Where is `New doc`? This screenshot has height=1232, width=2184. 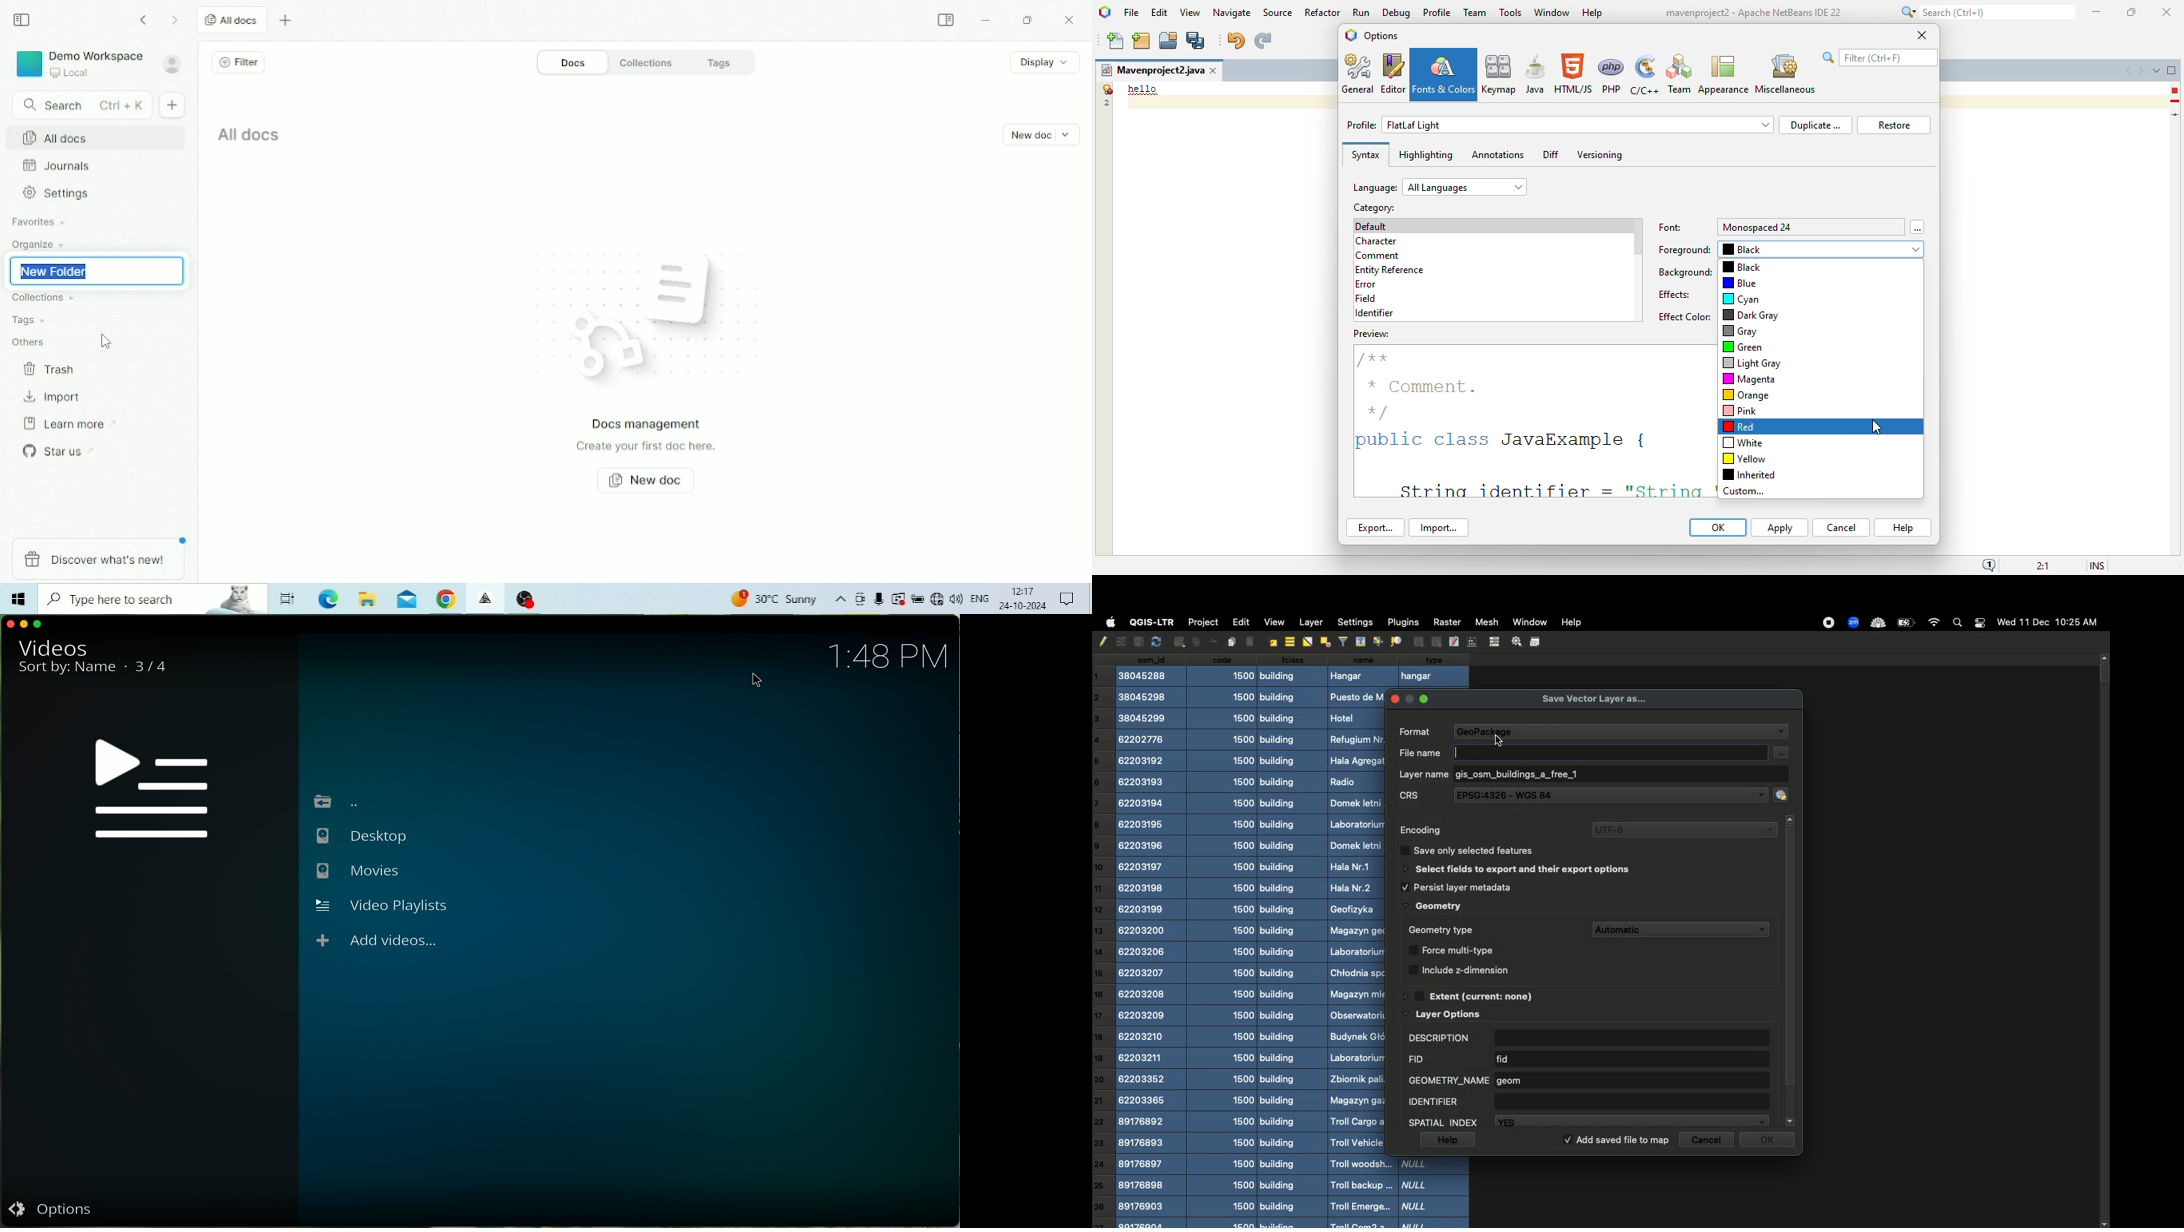 New doc is located at coordinates (648, 481).